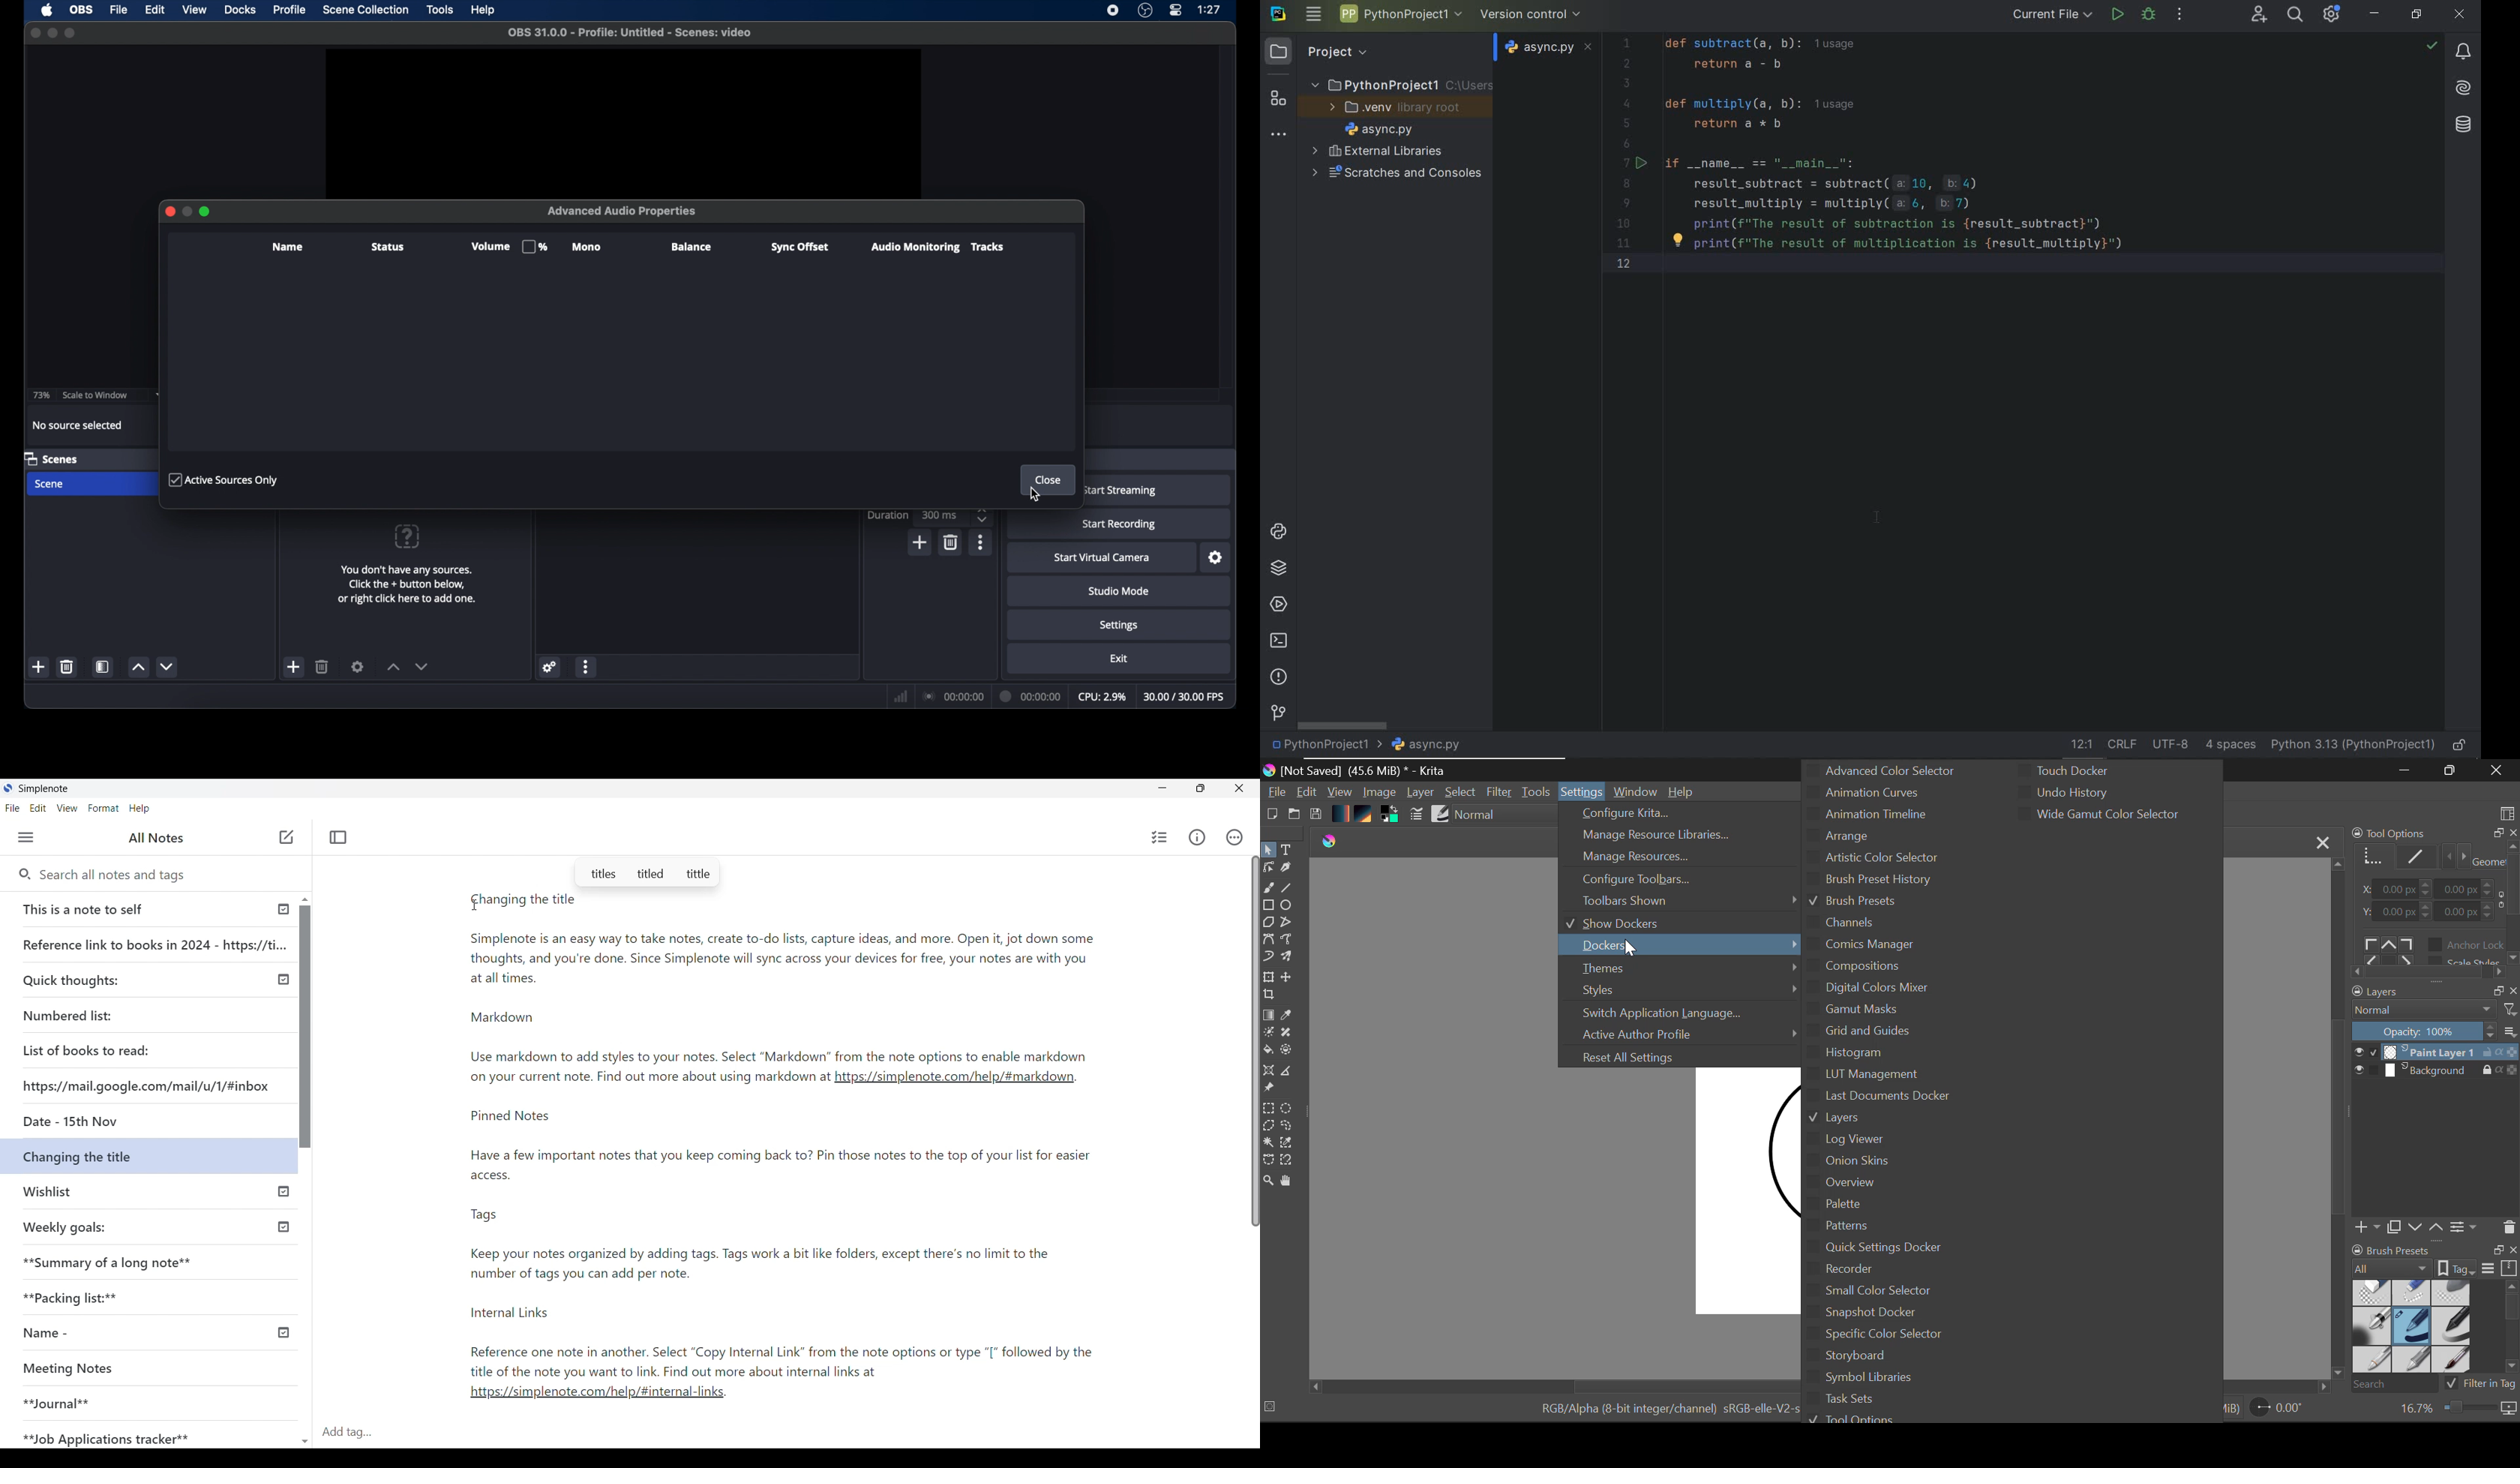  What do you see at coordinates (74, 978) in the screenshot?
I see `Quick thoughts` at bounding box center [74, 978].